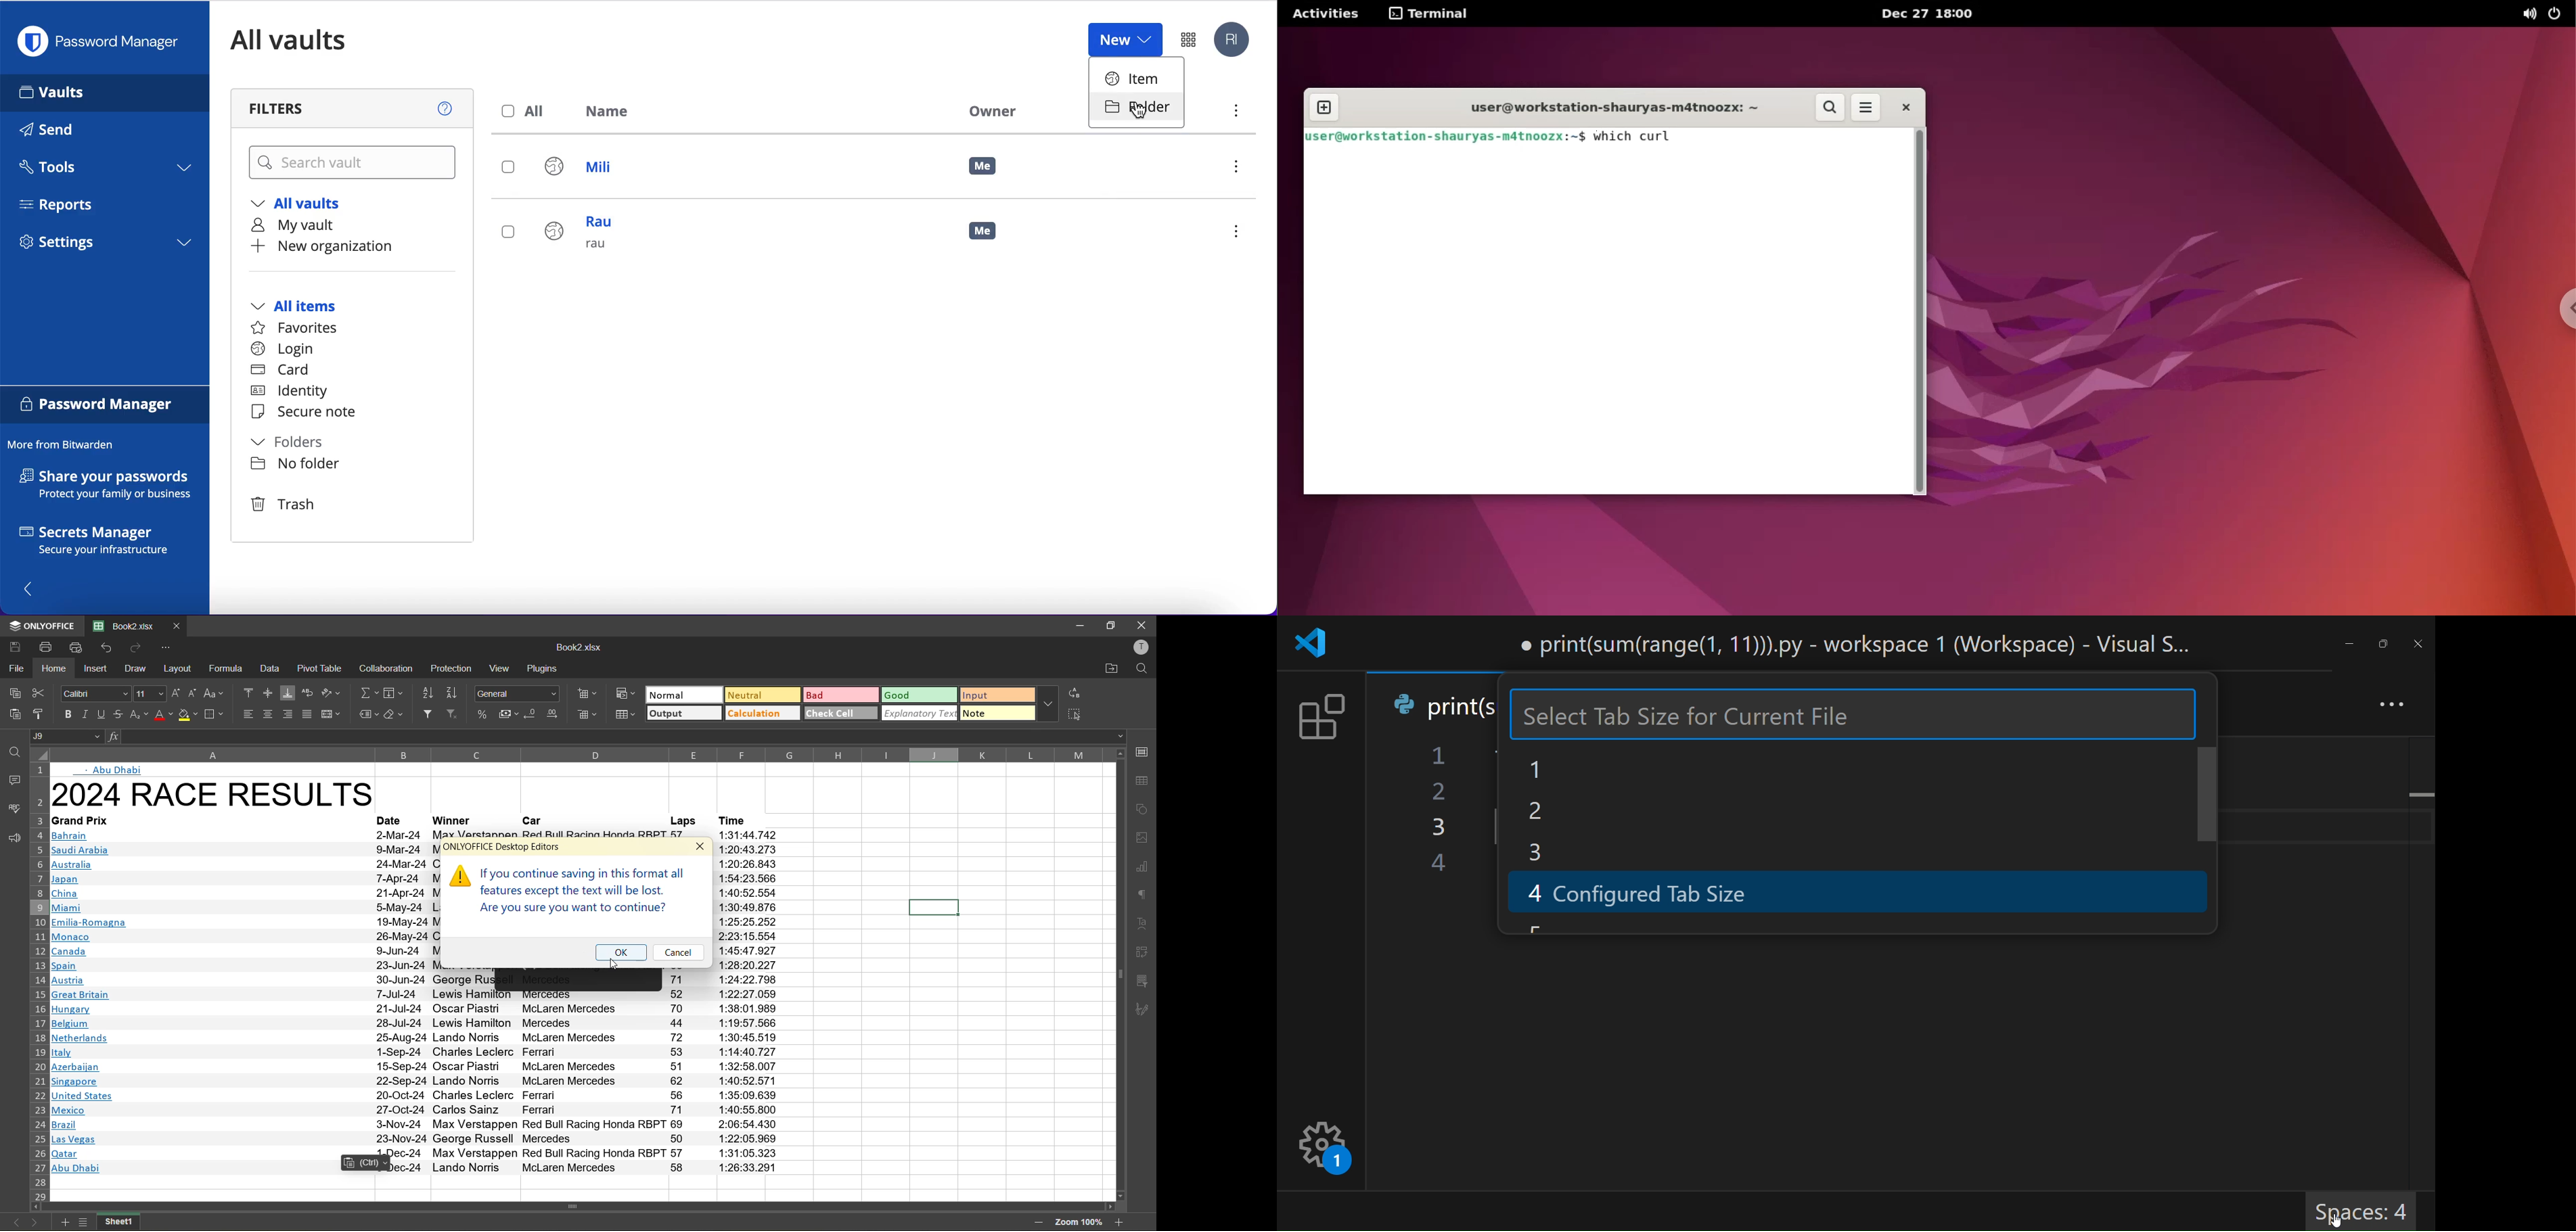 The width and height of the screenshot is (2576, 1232). I want to click on  user@workstation-shauryas-m4tnoozx: ~, so click(1604, 110).